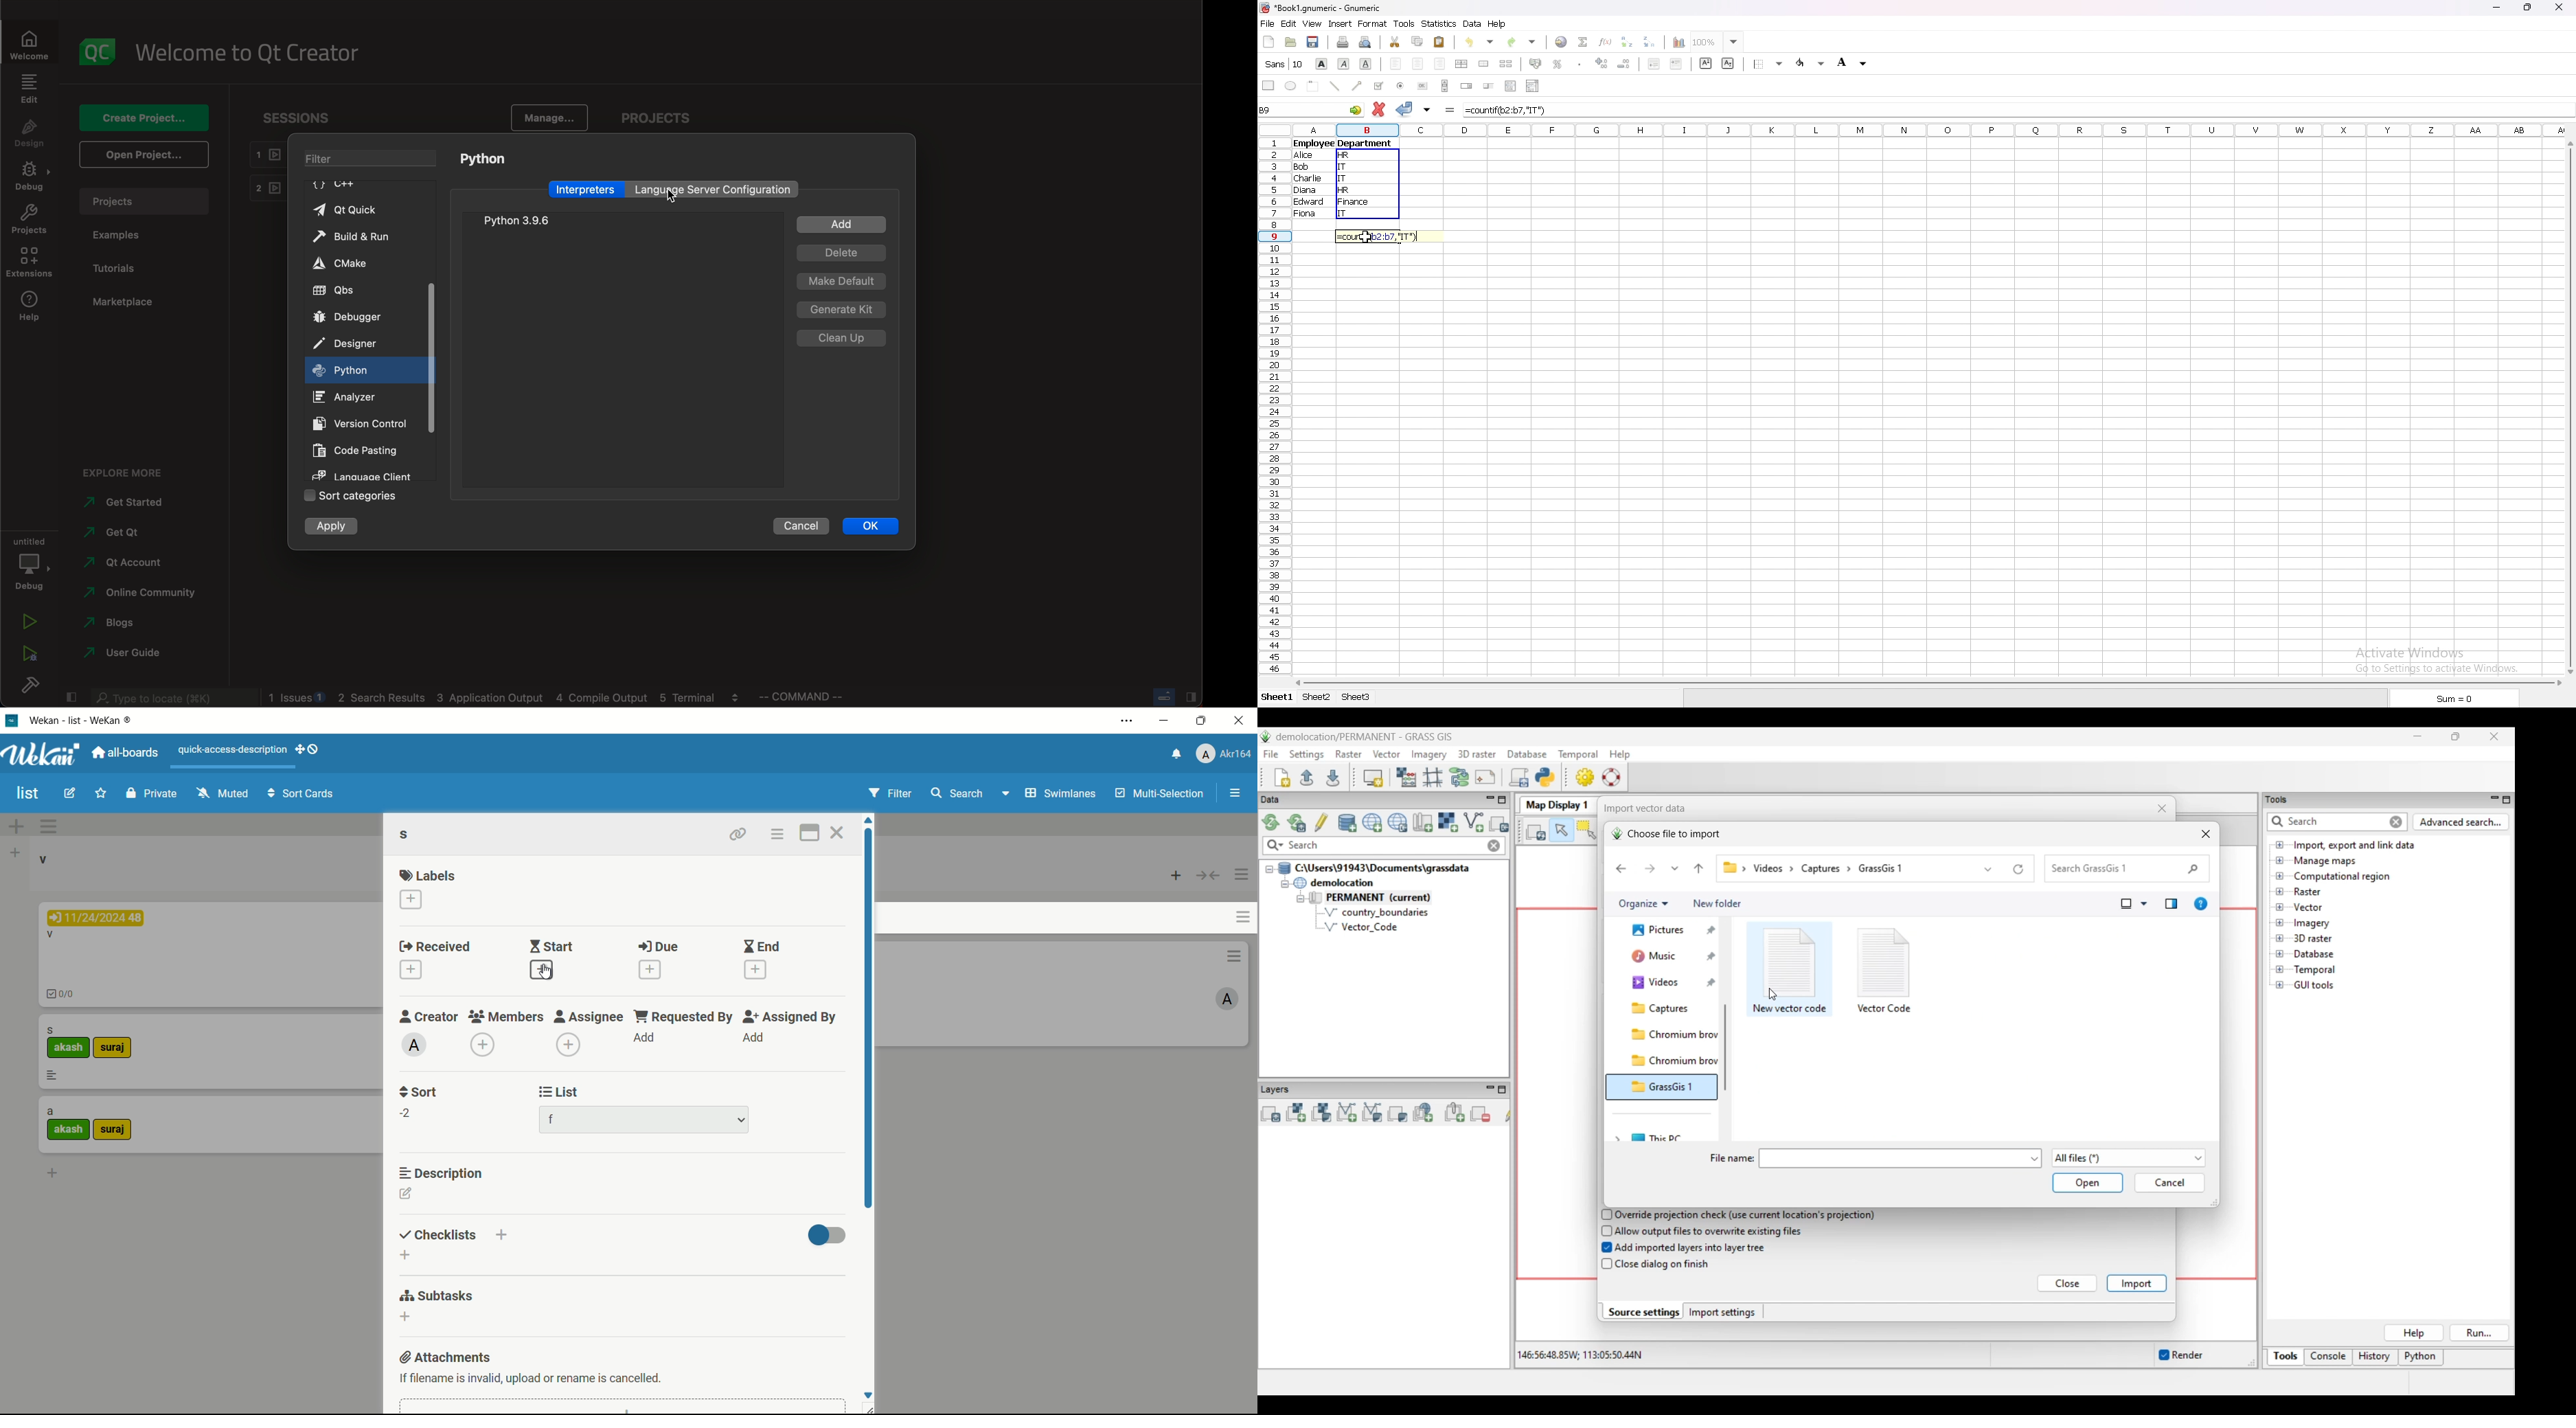 The width and height of the screenshot is (2576, 1428). I want to click on python, so click(522, 221).